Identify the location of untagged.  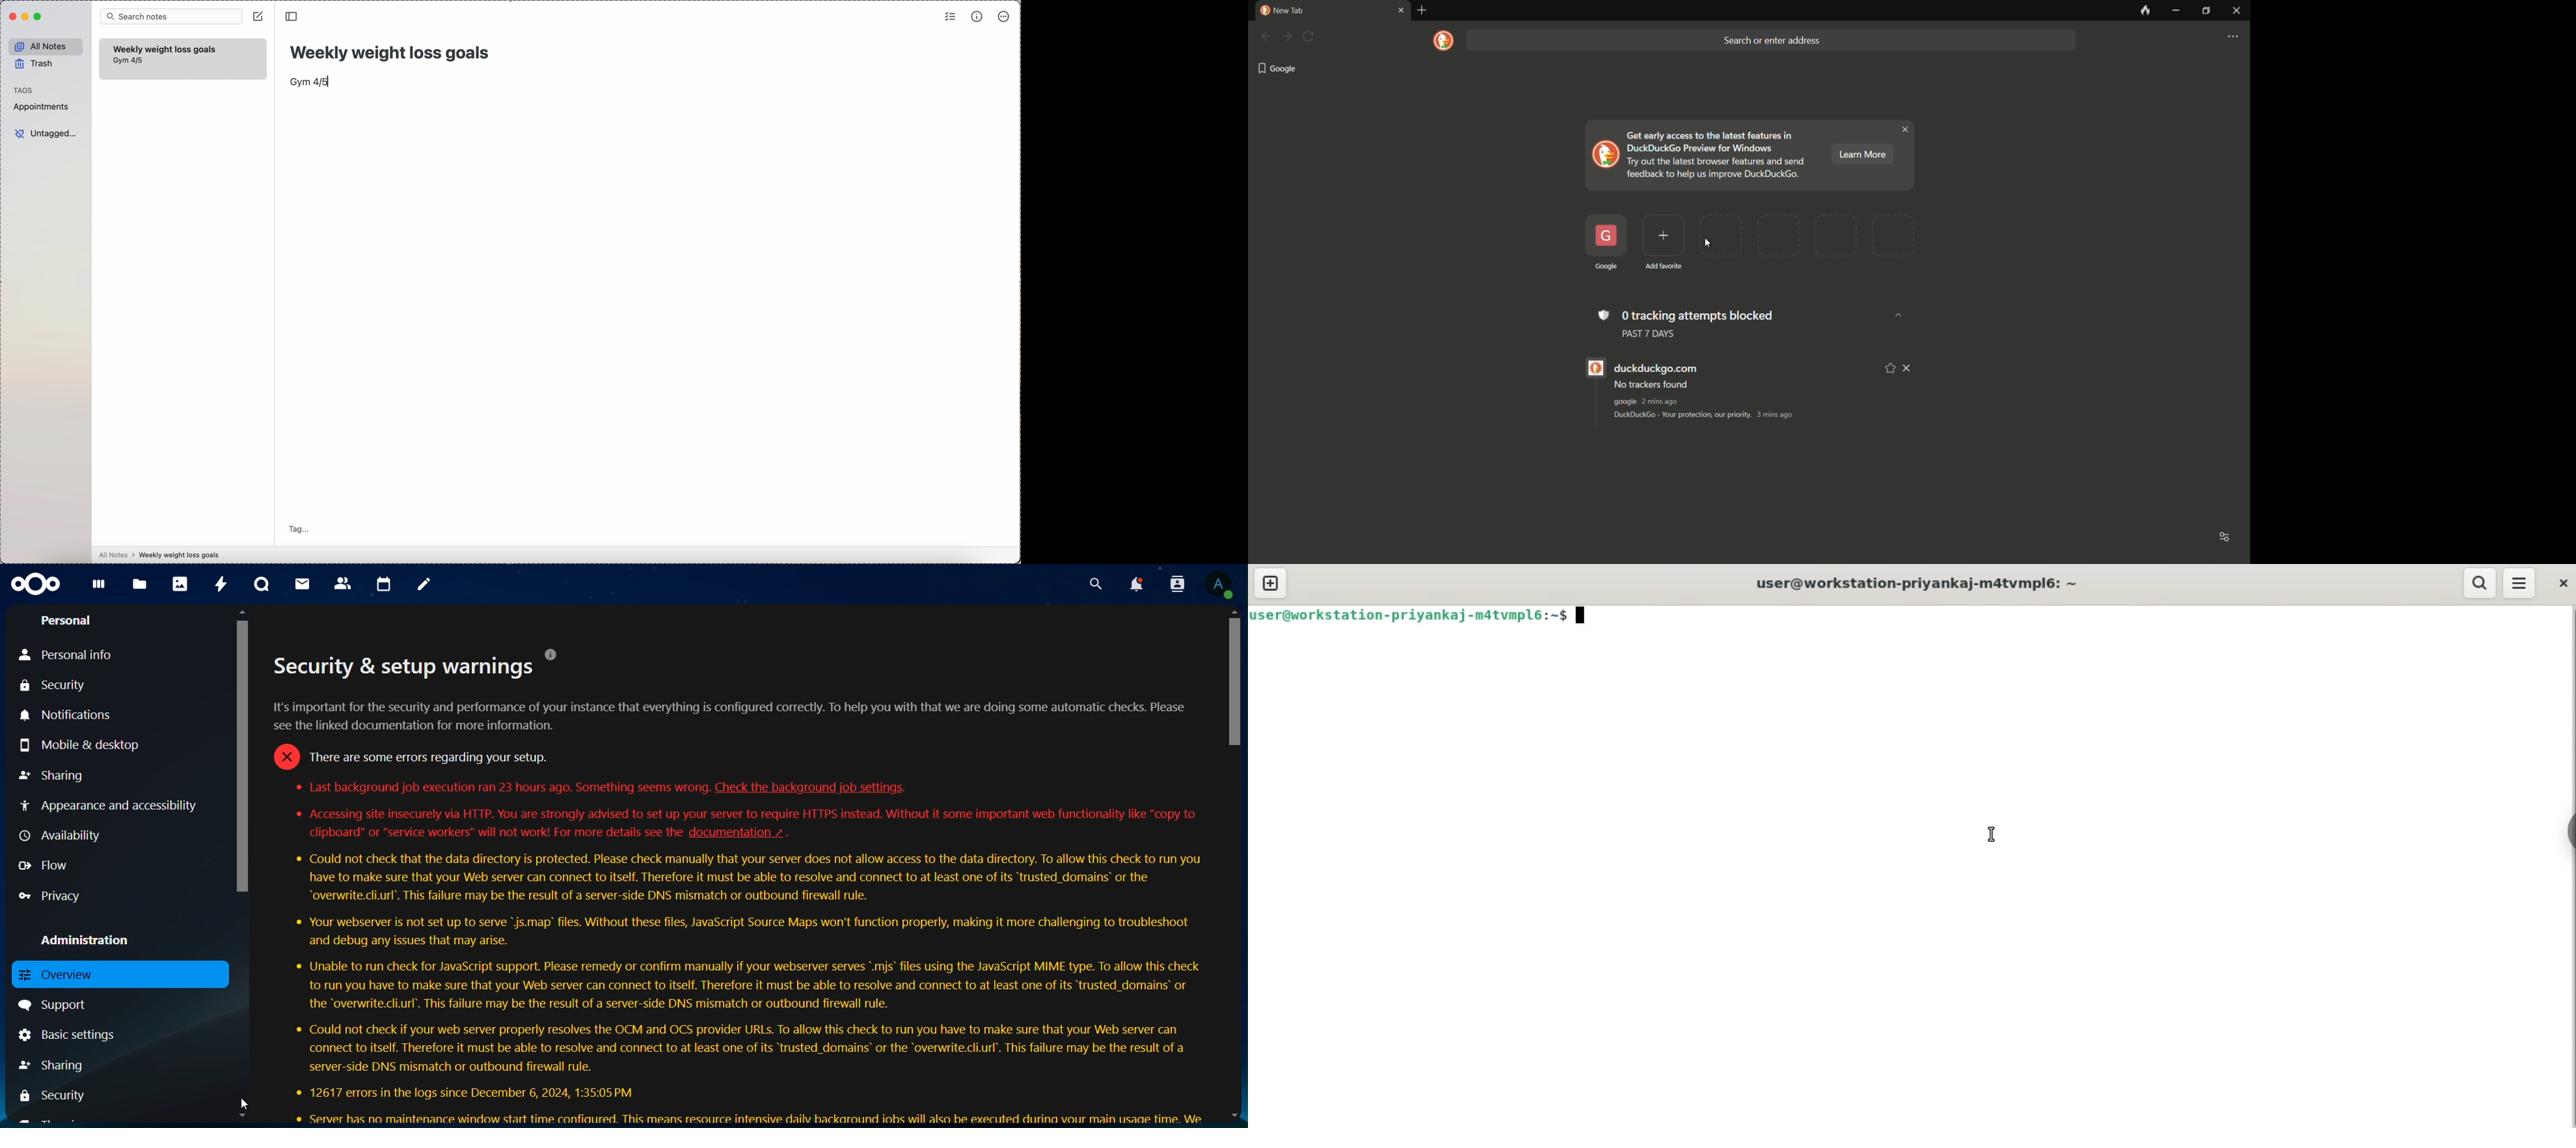
(47, 133).